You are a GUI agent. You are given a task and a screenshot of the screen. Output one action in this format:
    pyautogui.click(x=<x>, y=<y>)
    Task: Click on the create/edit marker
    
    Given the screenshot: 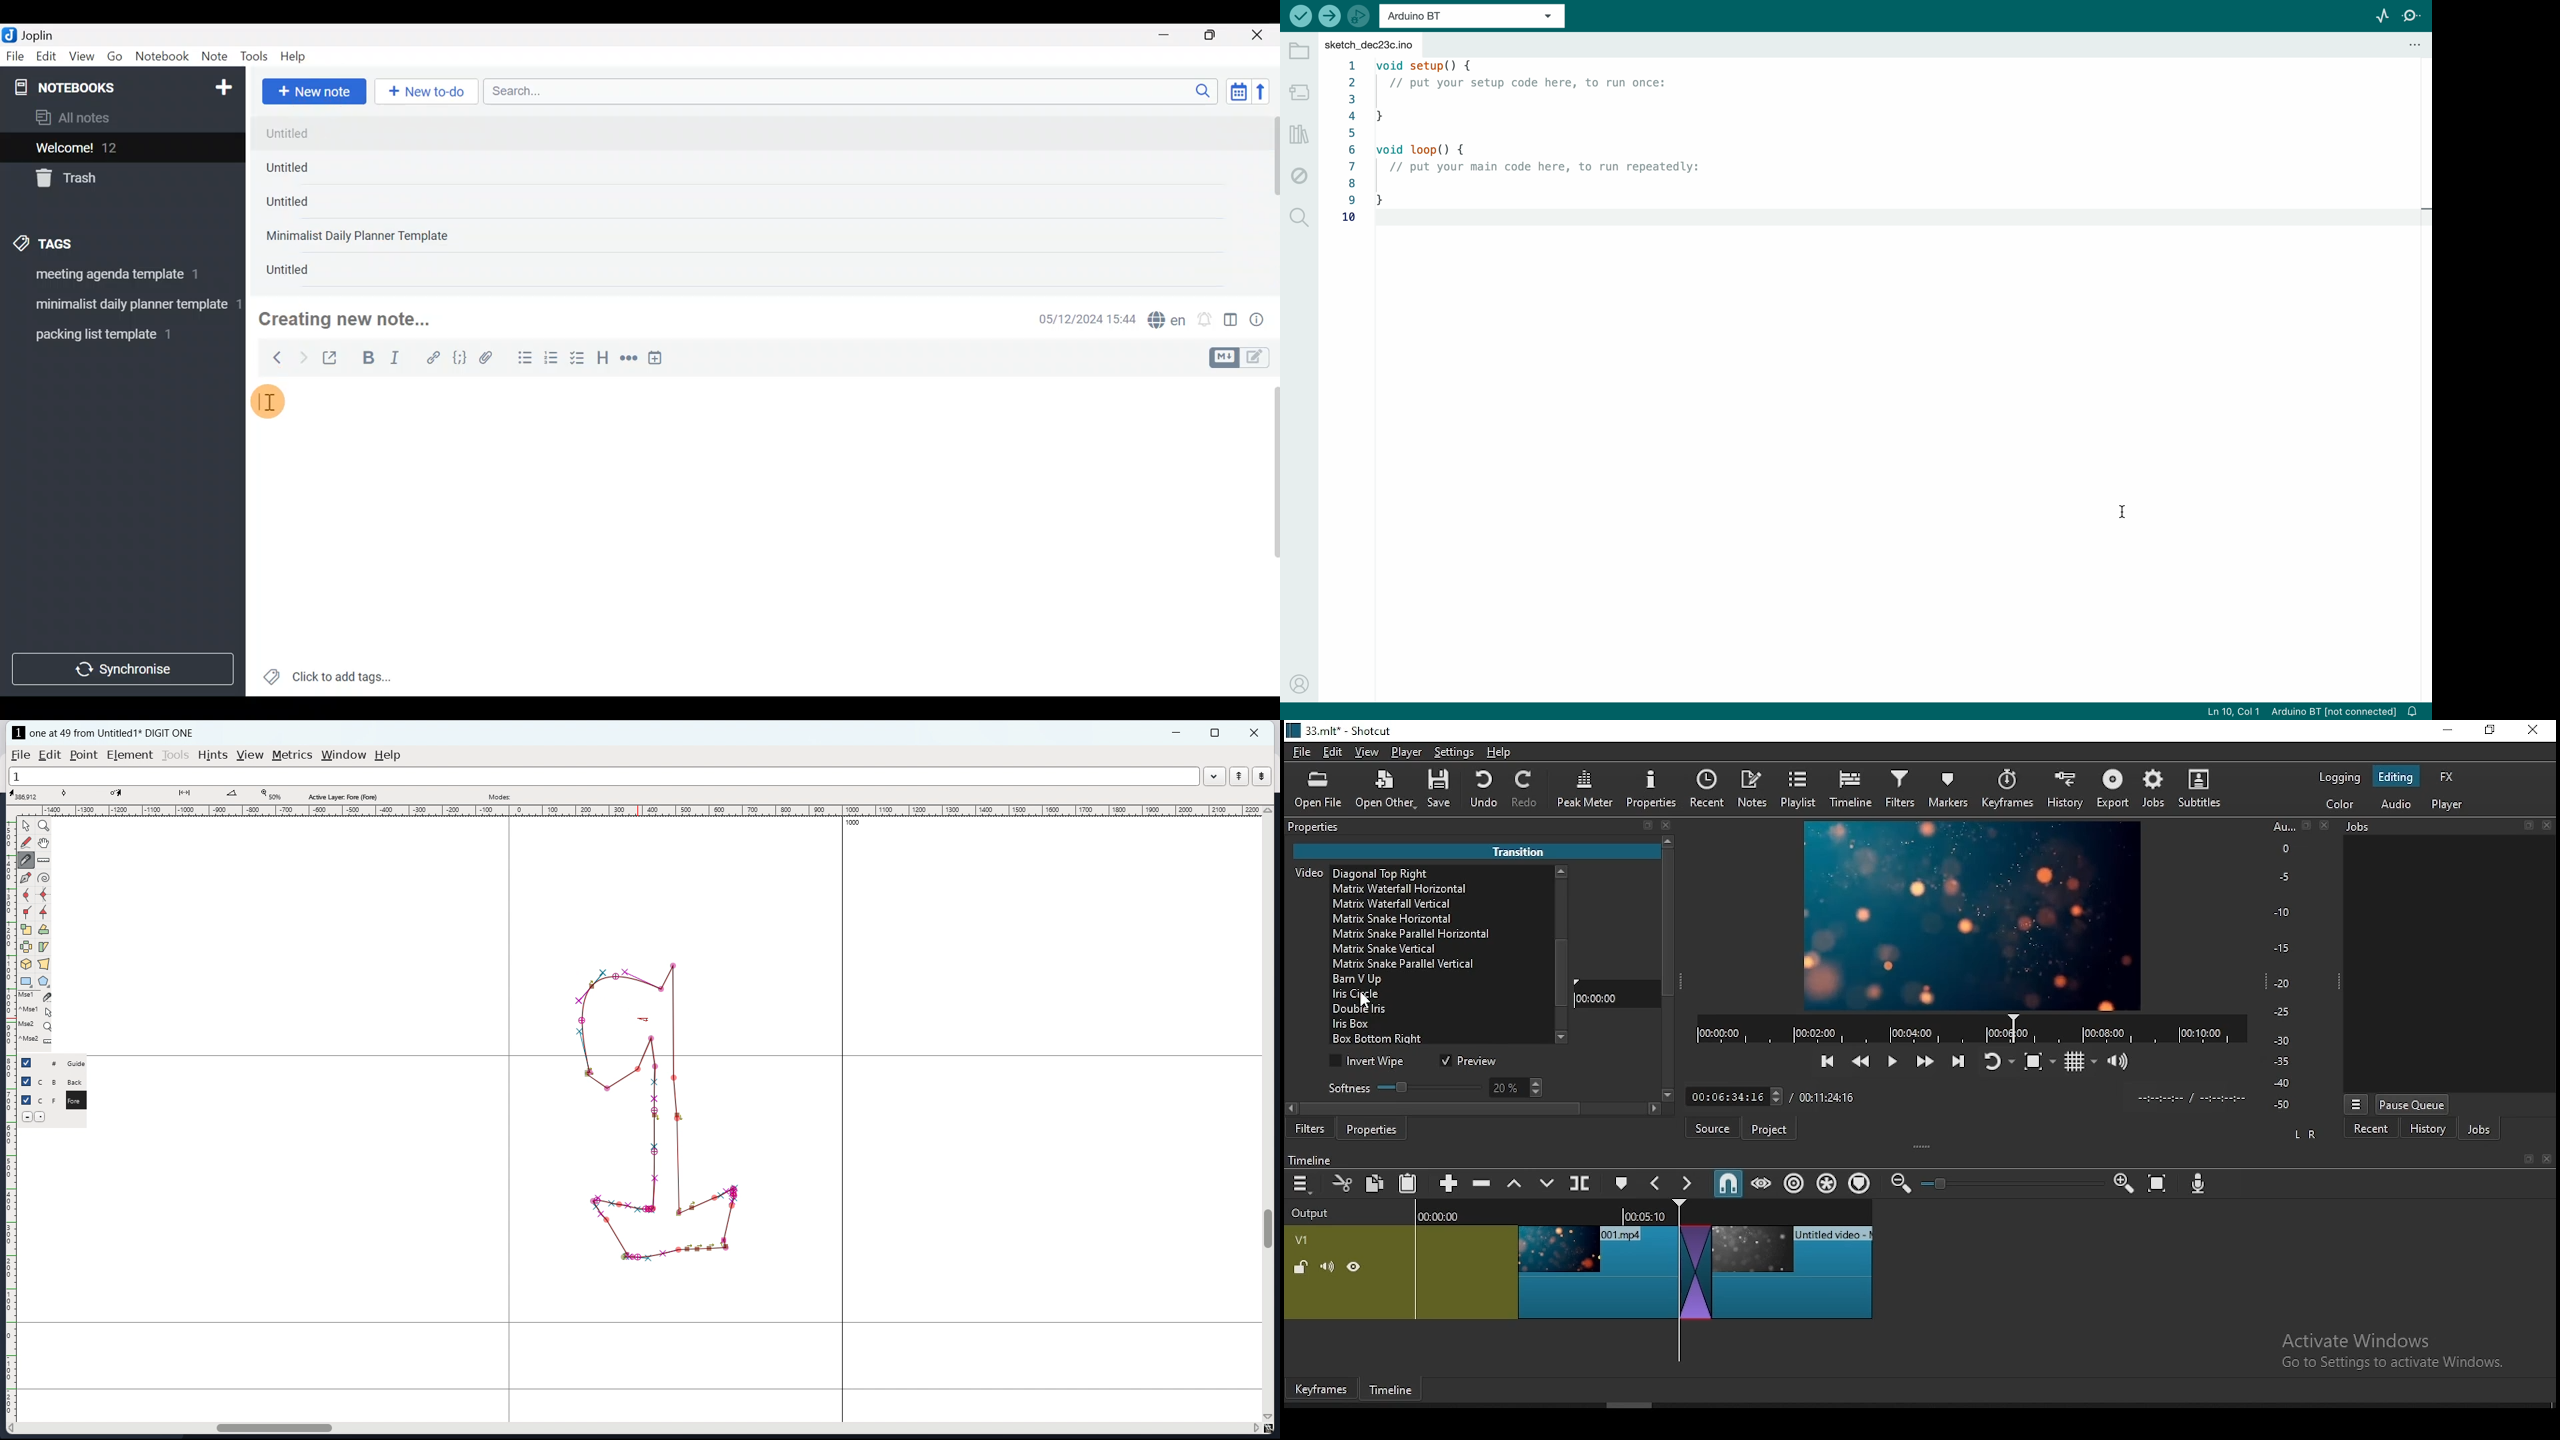 What is the action you would take?
    pyautogui.click(x=1624, y=1184)
    